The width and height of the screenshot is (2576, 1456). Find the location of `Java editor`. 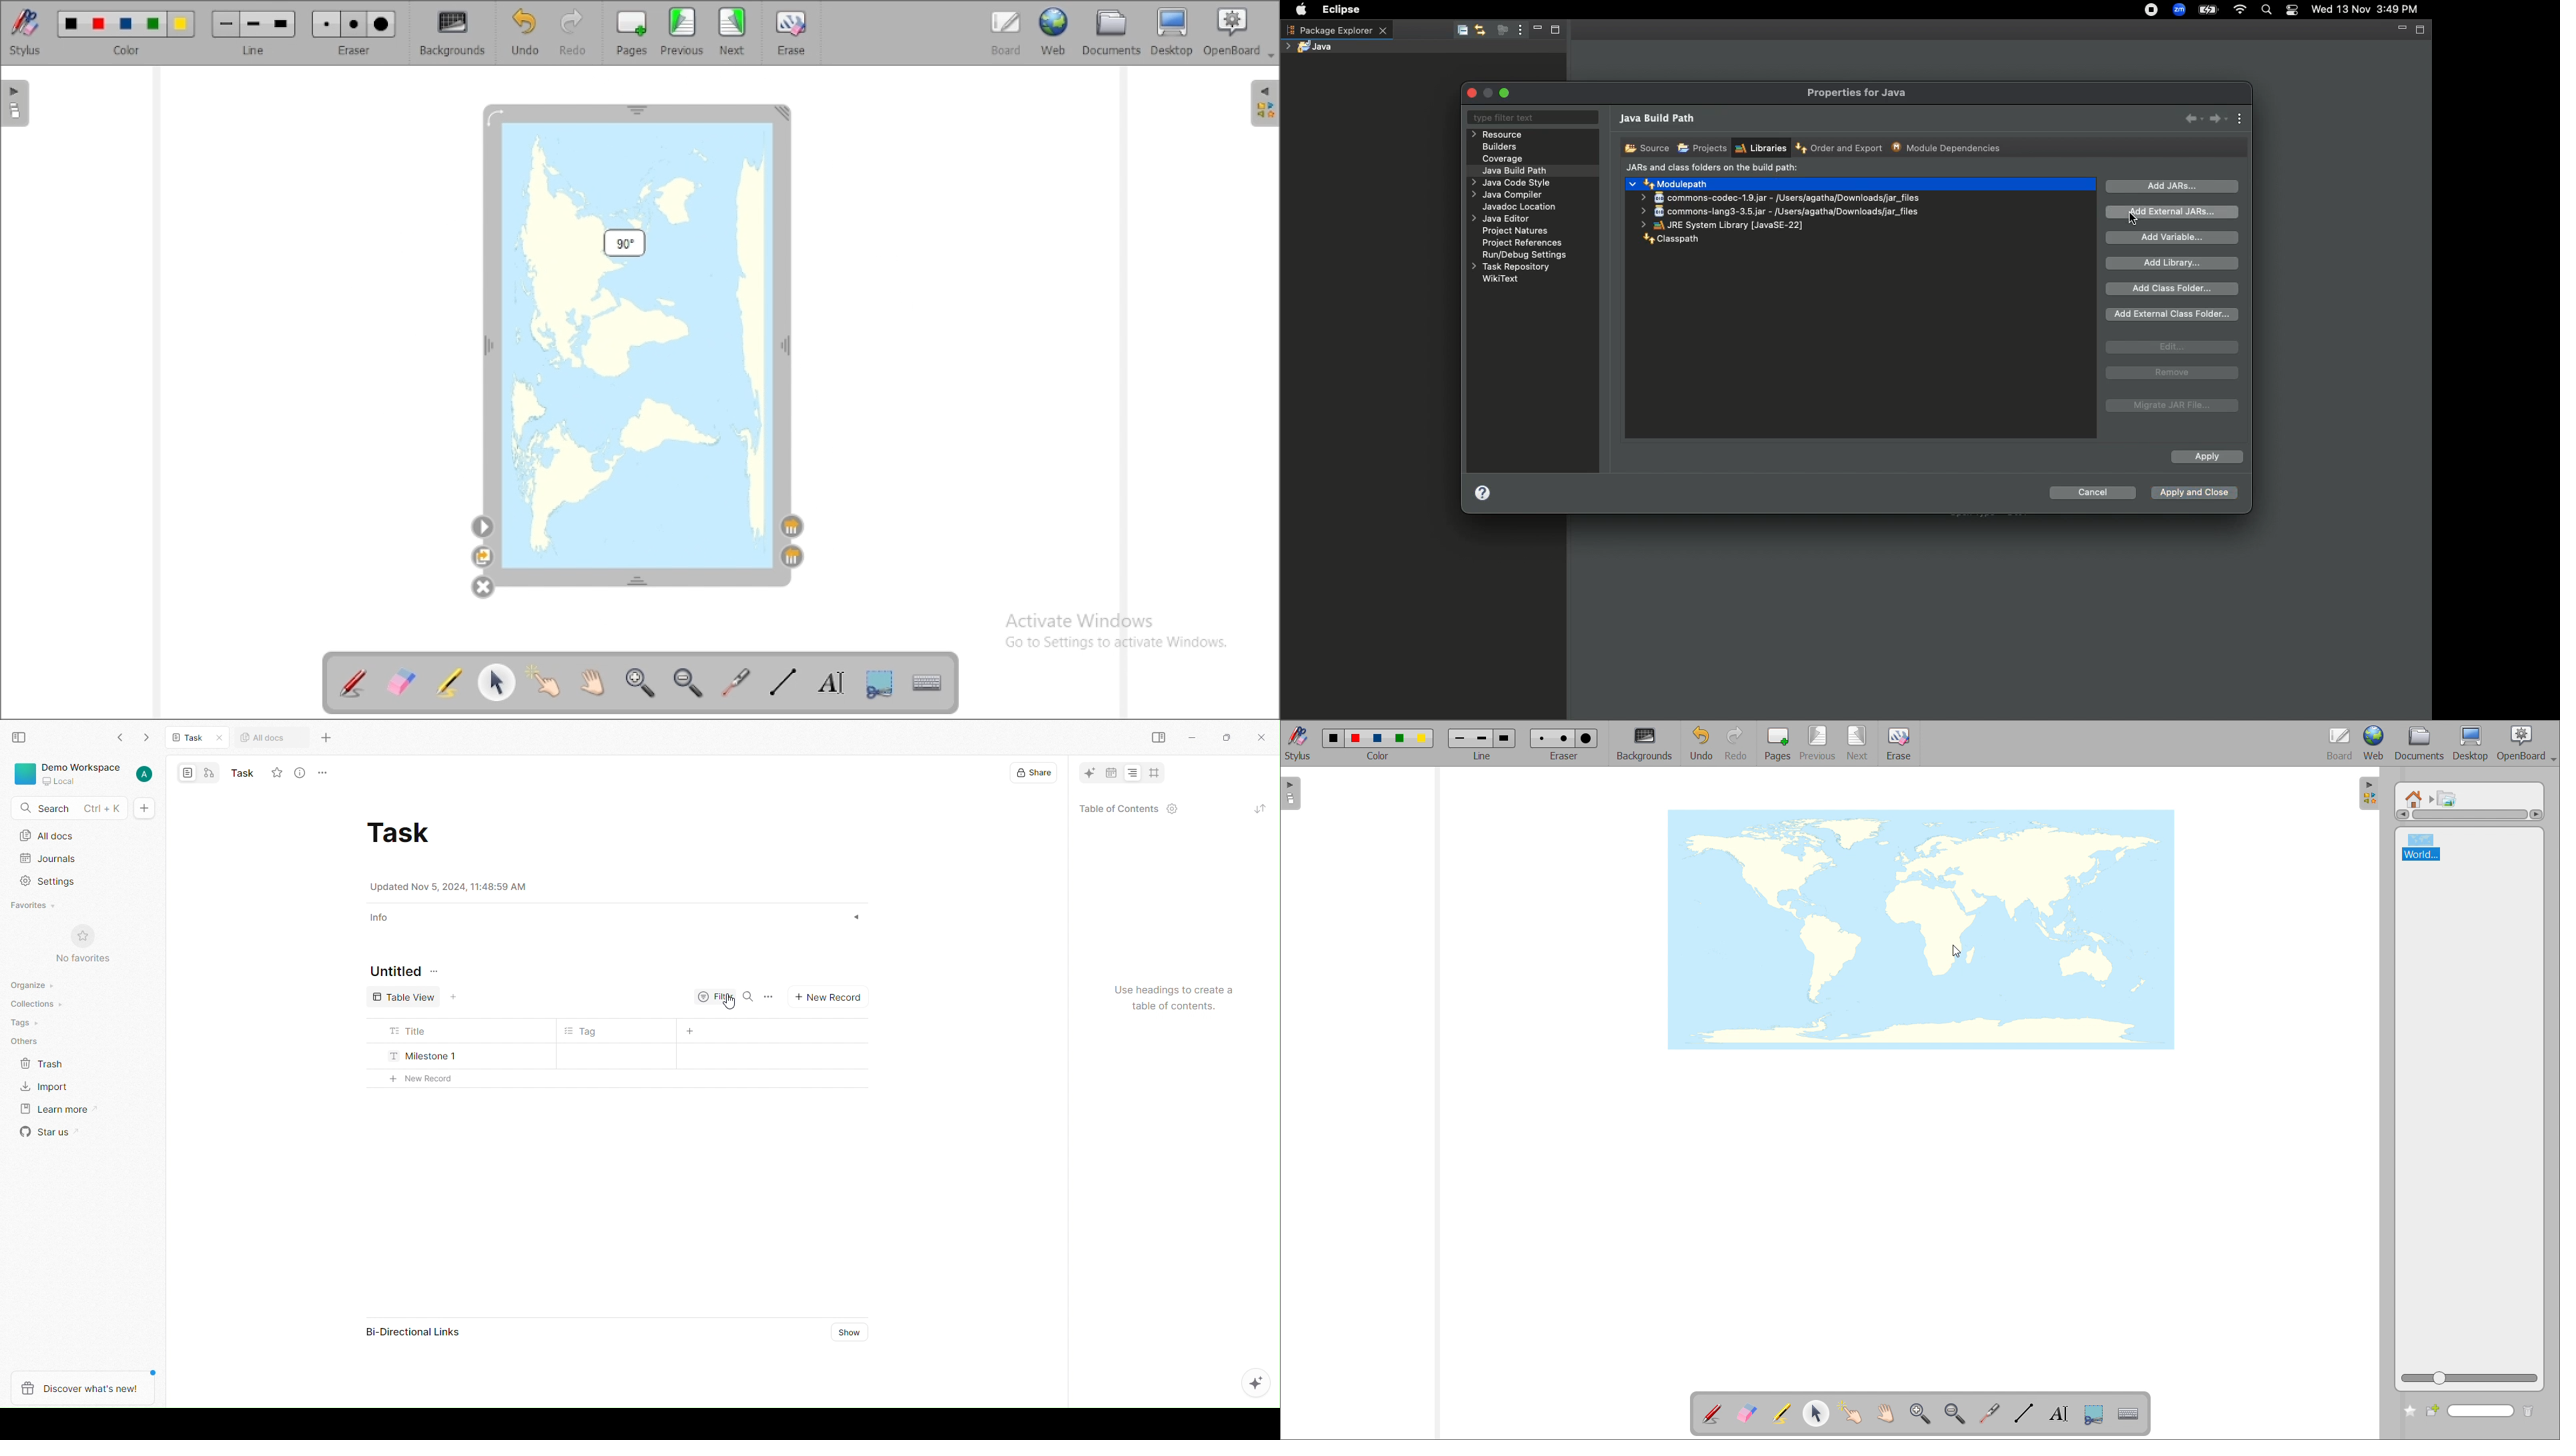

Java editor is located at coordinates (1503, 219).